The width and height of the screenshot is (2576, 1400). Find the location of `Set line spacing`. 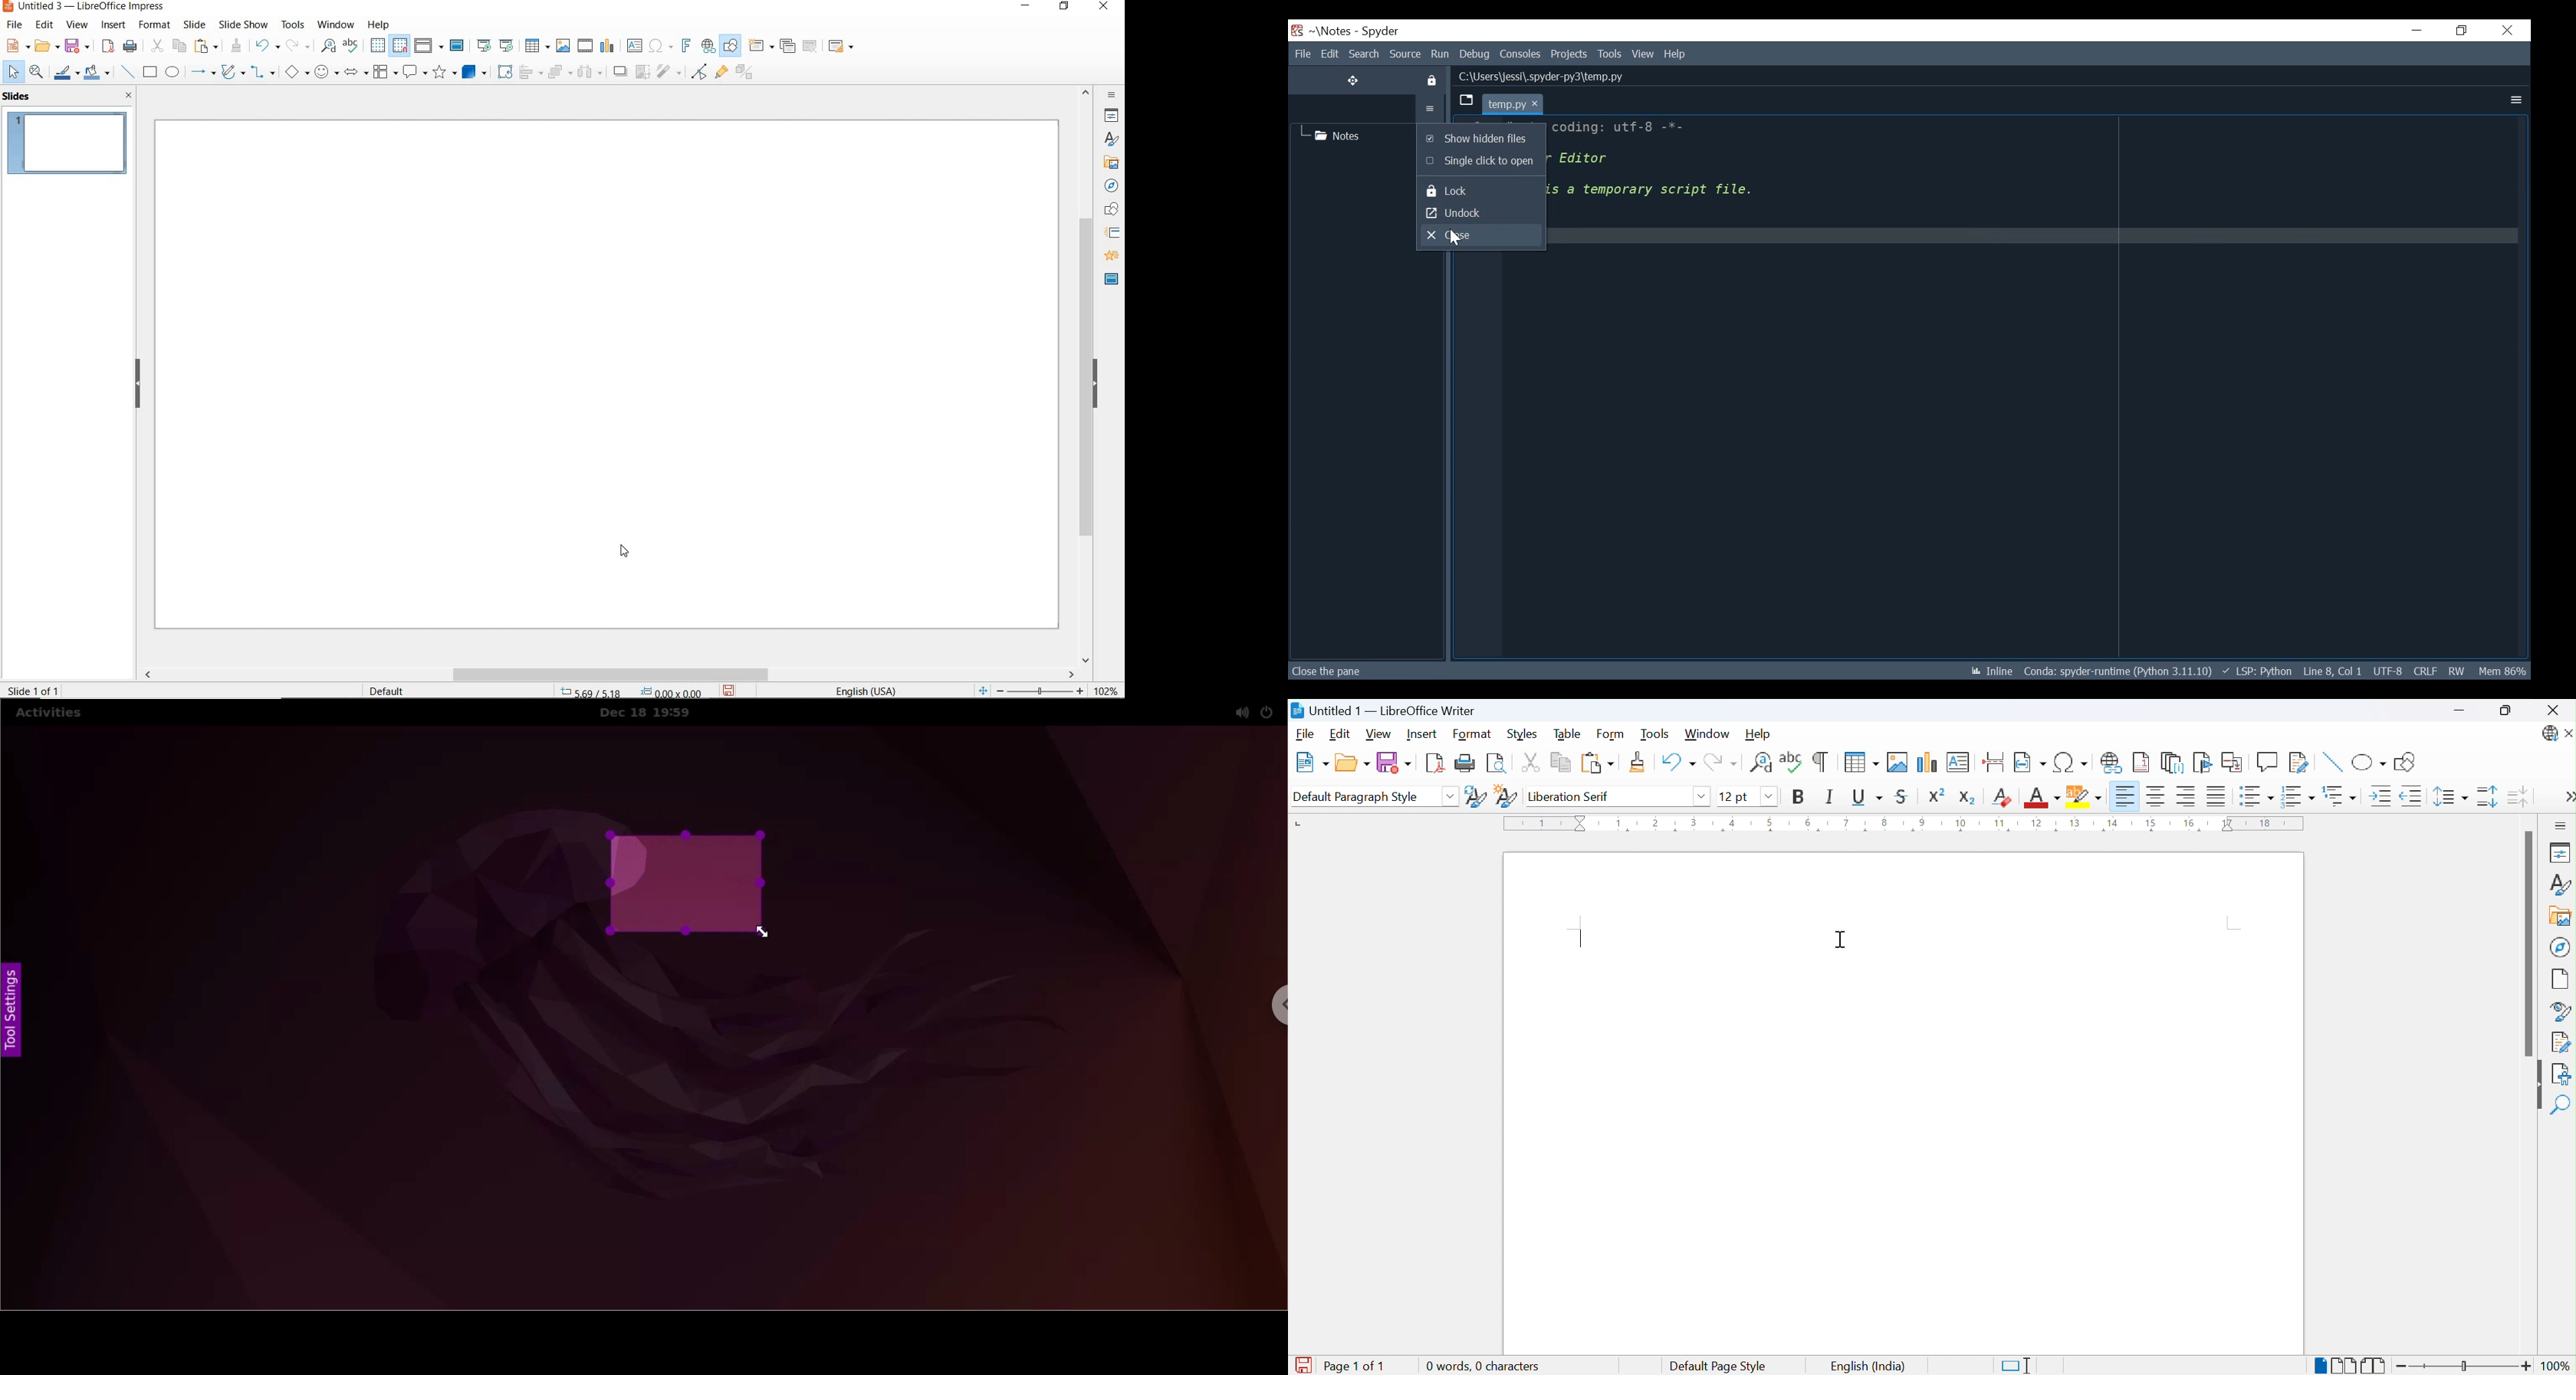

Set line spacing is located at coordinates (2450, 796).